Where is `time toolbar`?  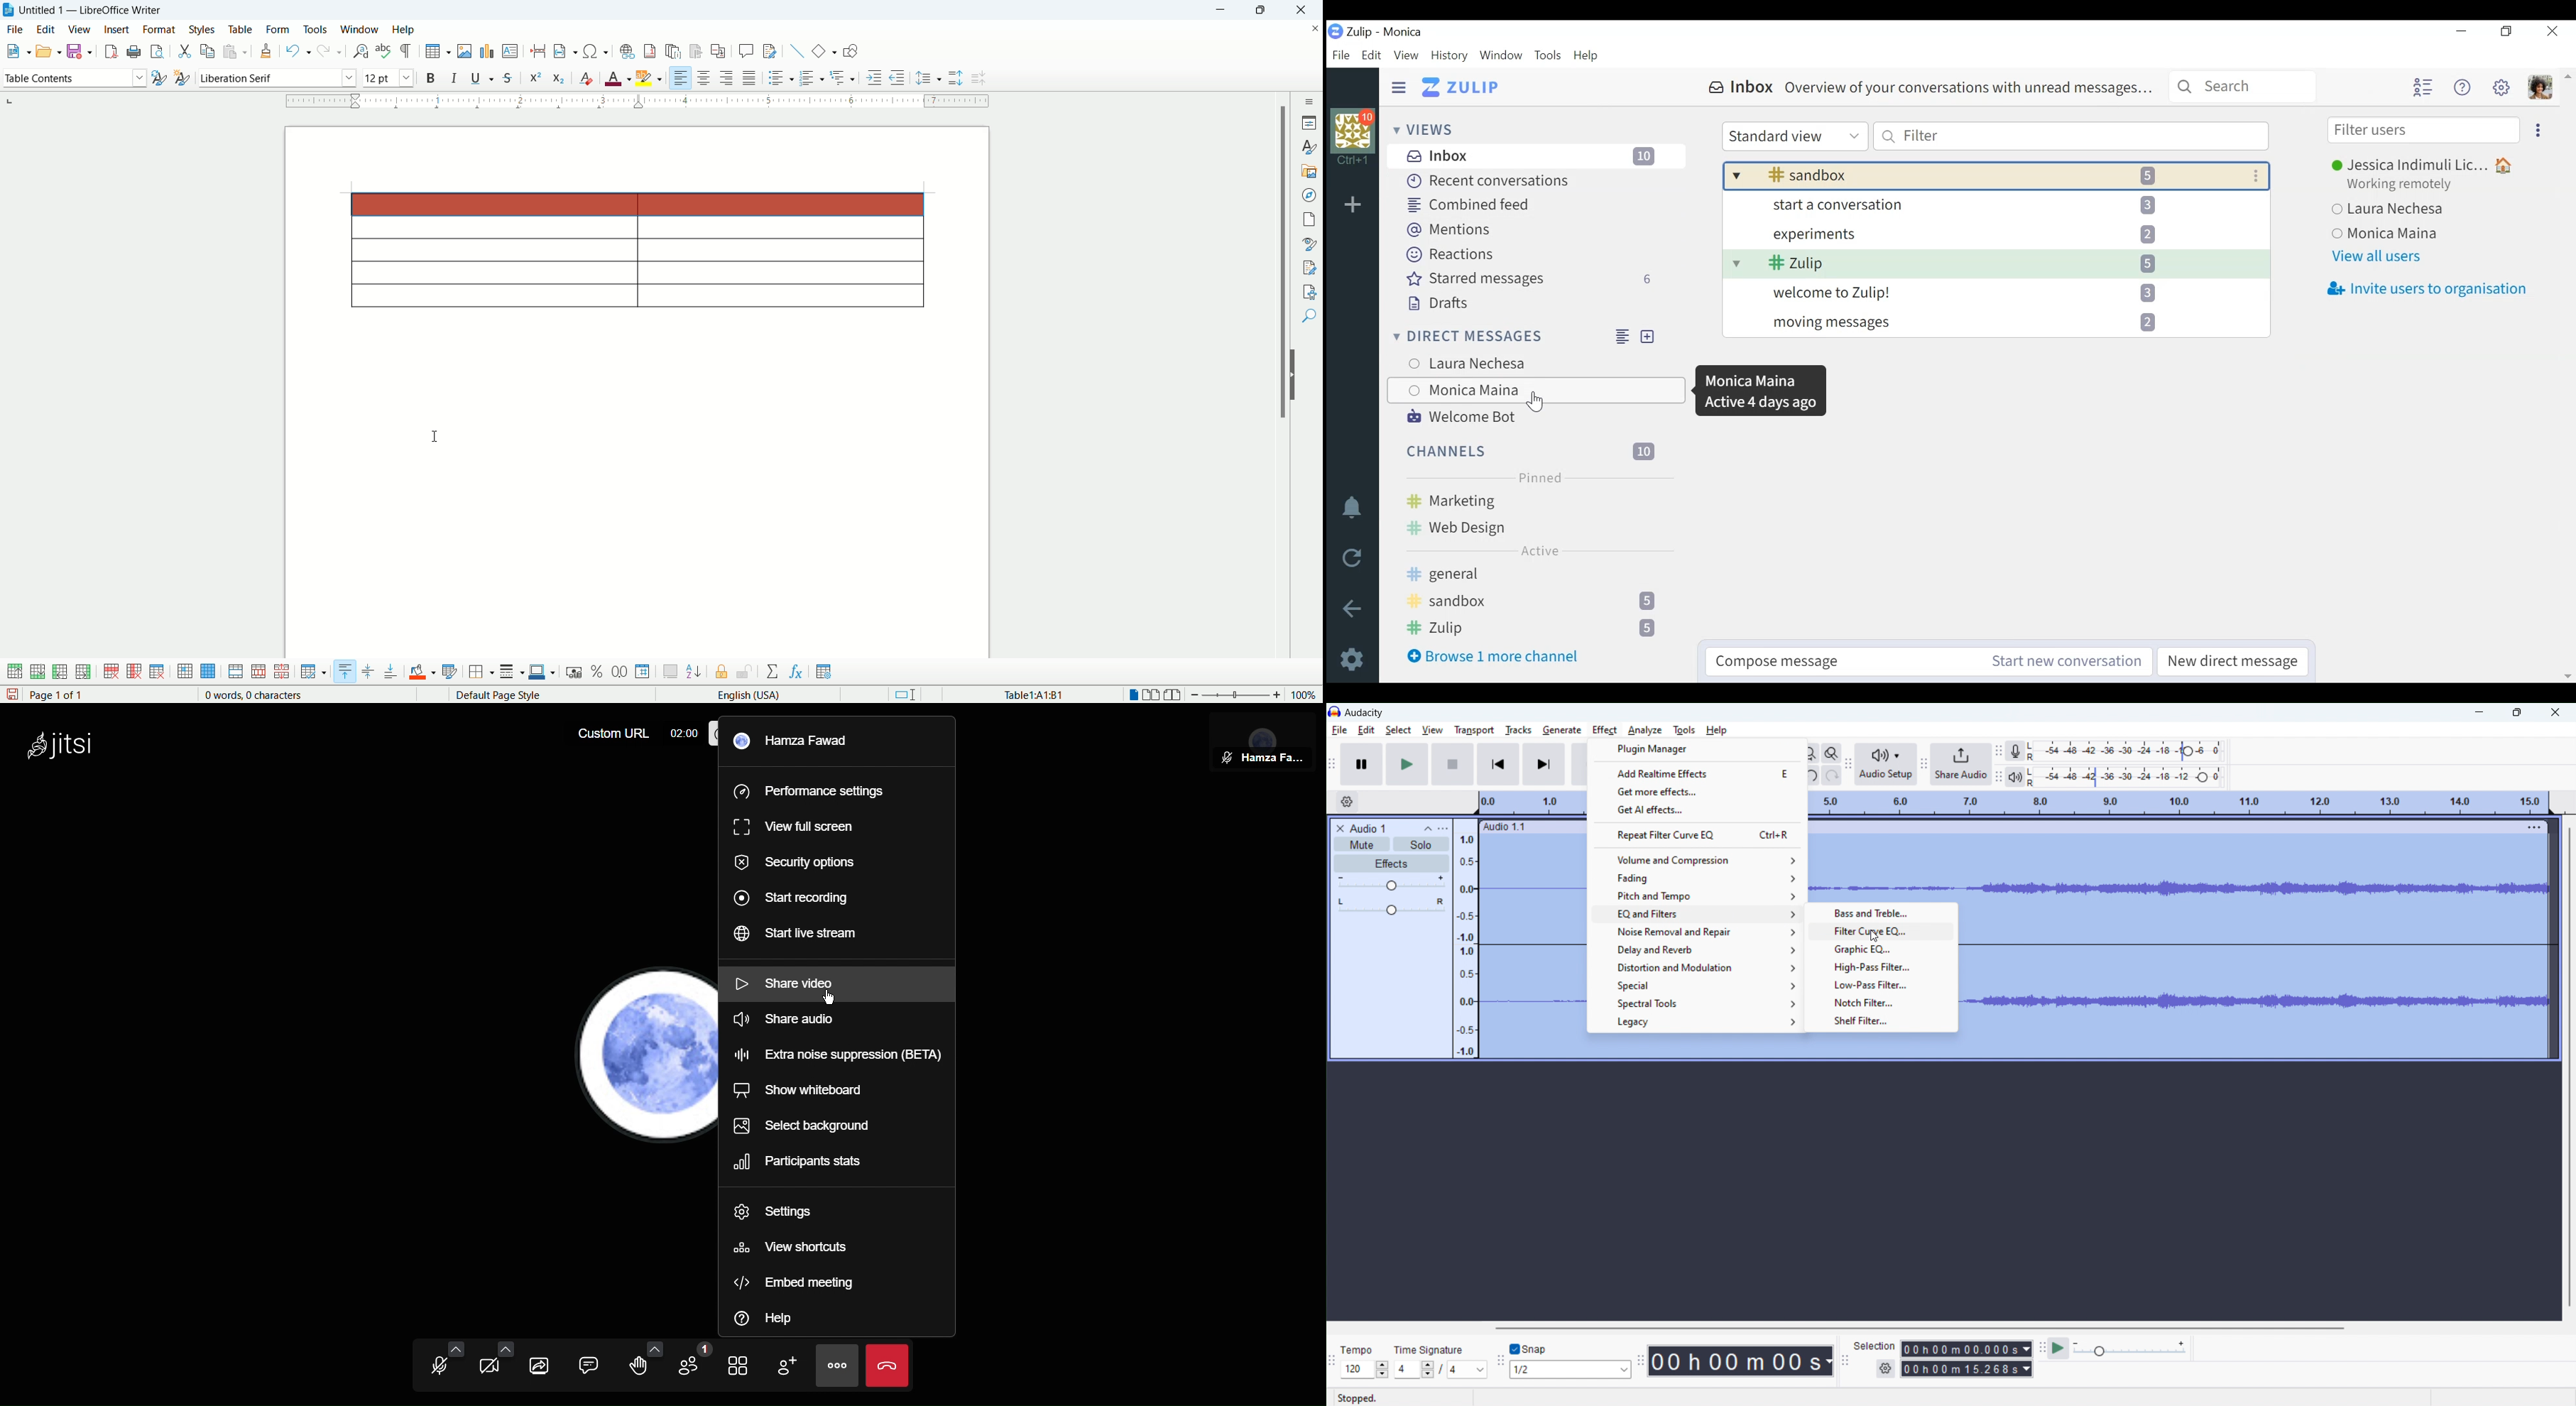 time toolbar is located at coordinates (1643, 1366).